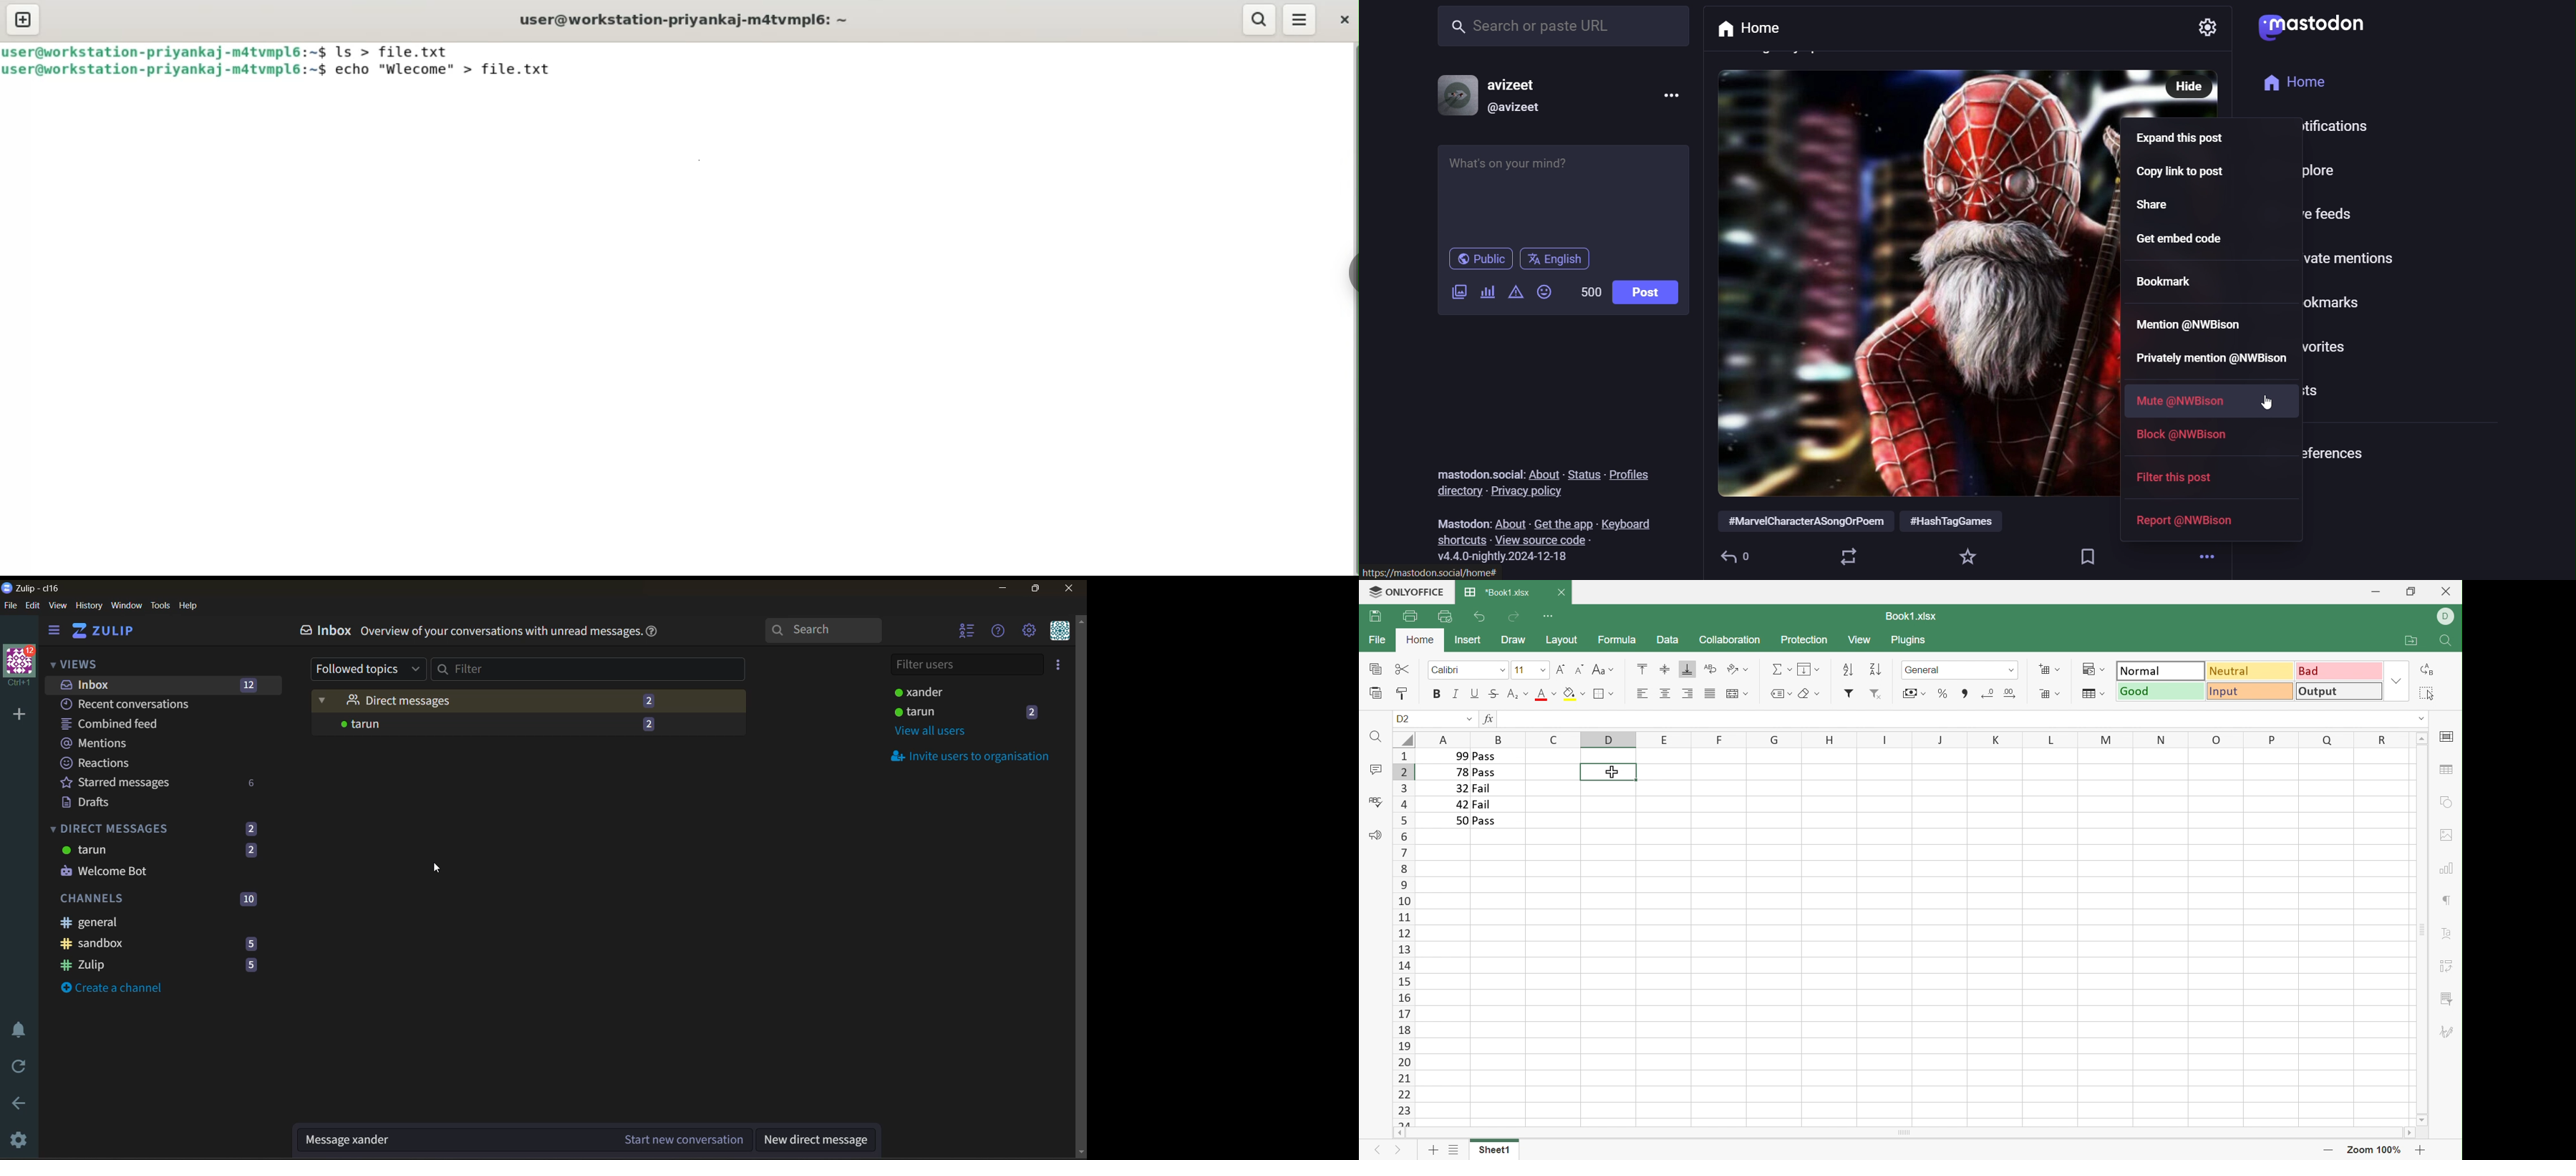 The image size is (2576, 1176). I want to click on File, so click(1378, 639).